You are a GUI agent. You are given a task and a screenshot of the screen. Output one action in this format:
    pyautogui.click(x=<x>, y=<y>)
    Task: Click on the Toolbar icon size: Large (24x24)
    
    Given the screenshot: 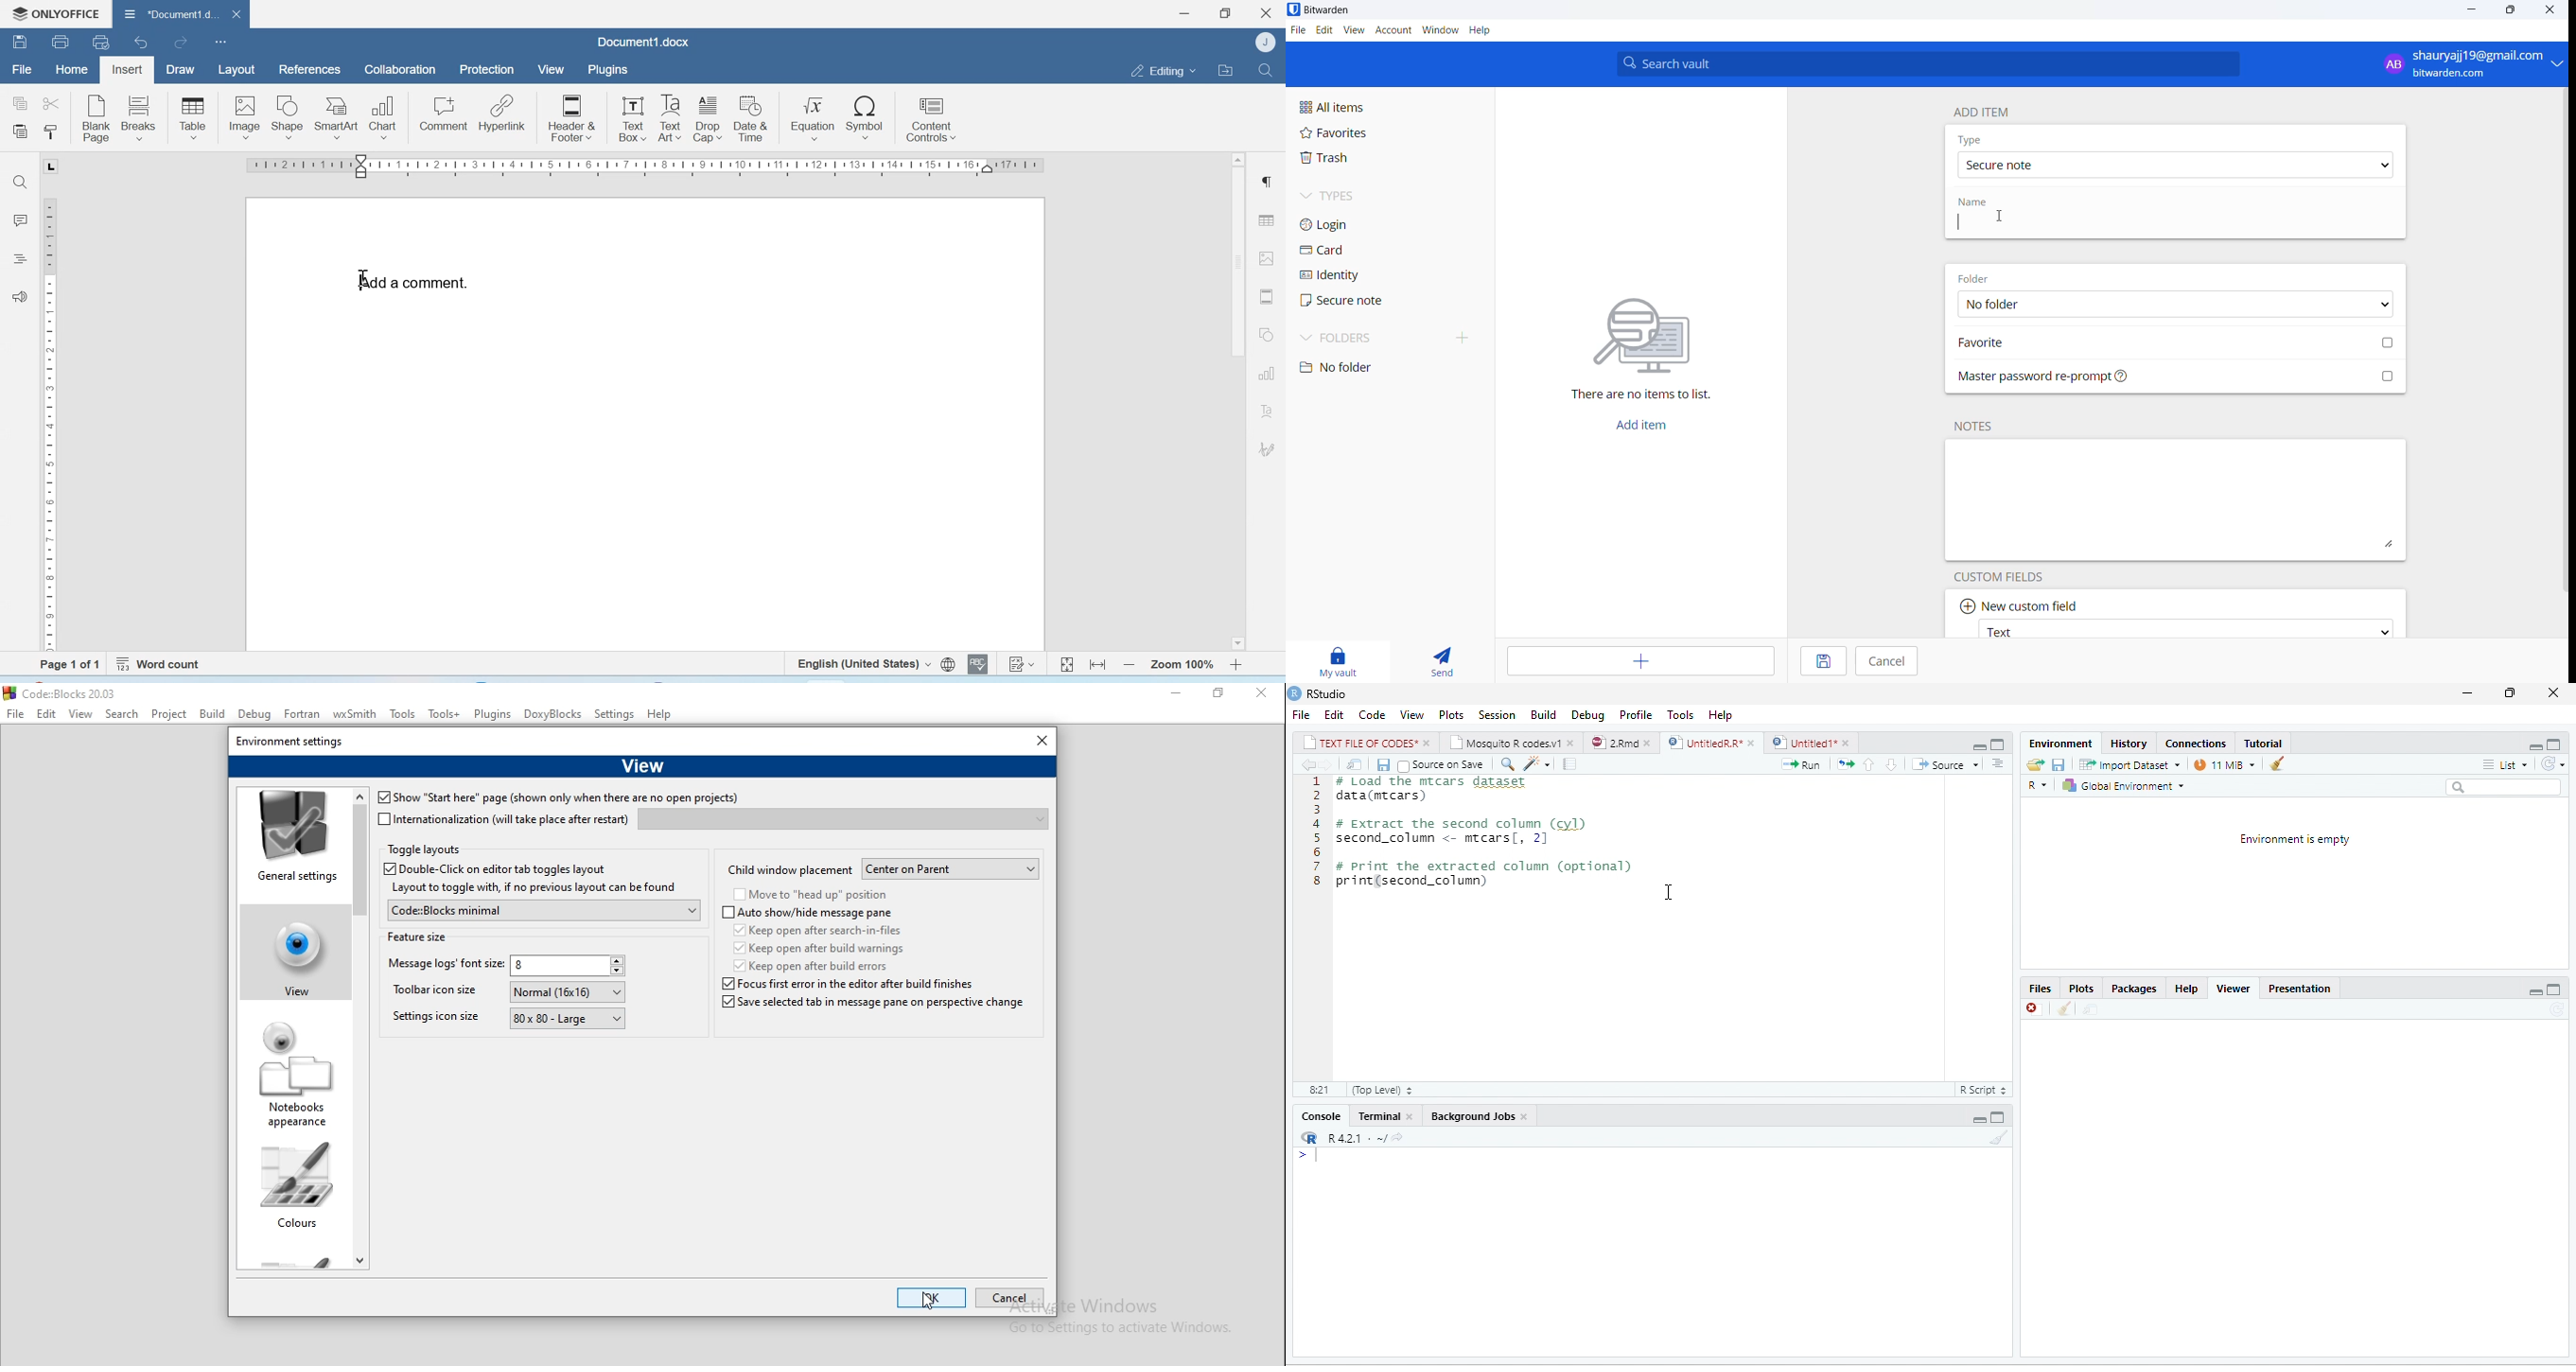 What is the action you would take?
    pyautogui.click(x=439, y=993)
    